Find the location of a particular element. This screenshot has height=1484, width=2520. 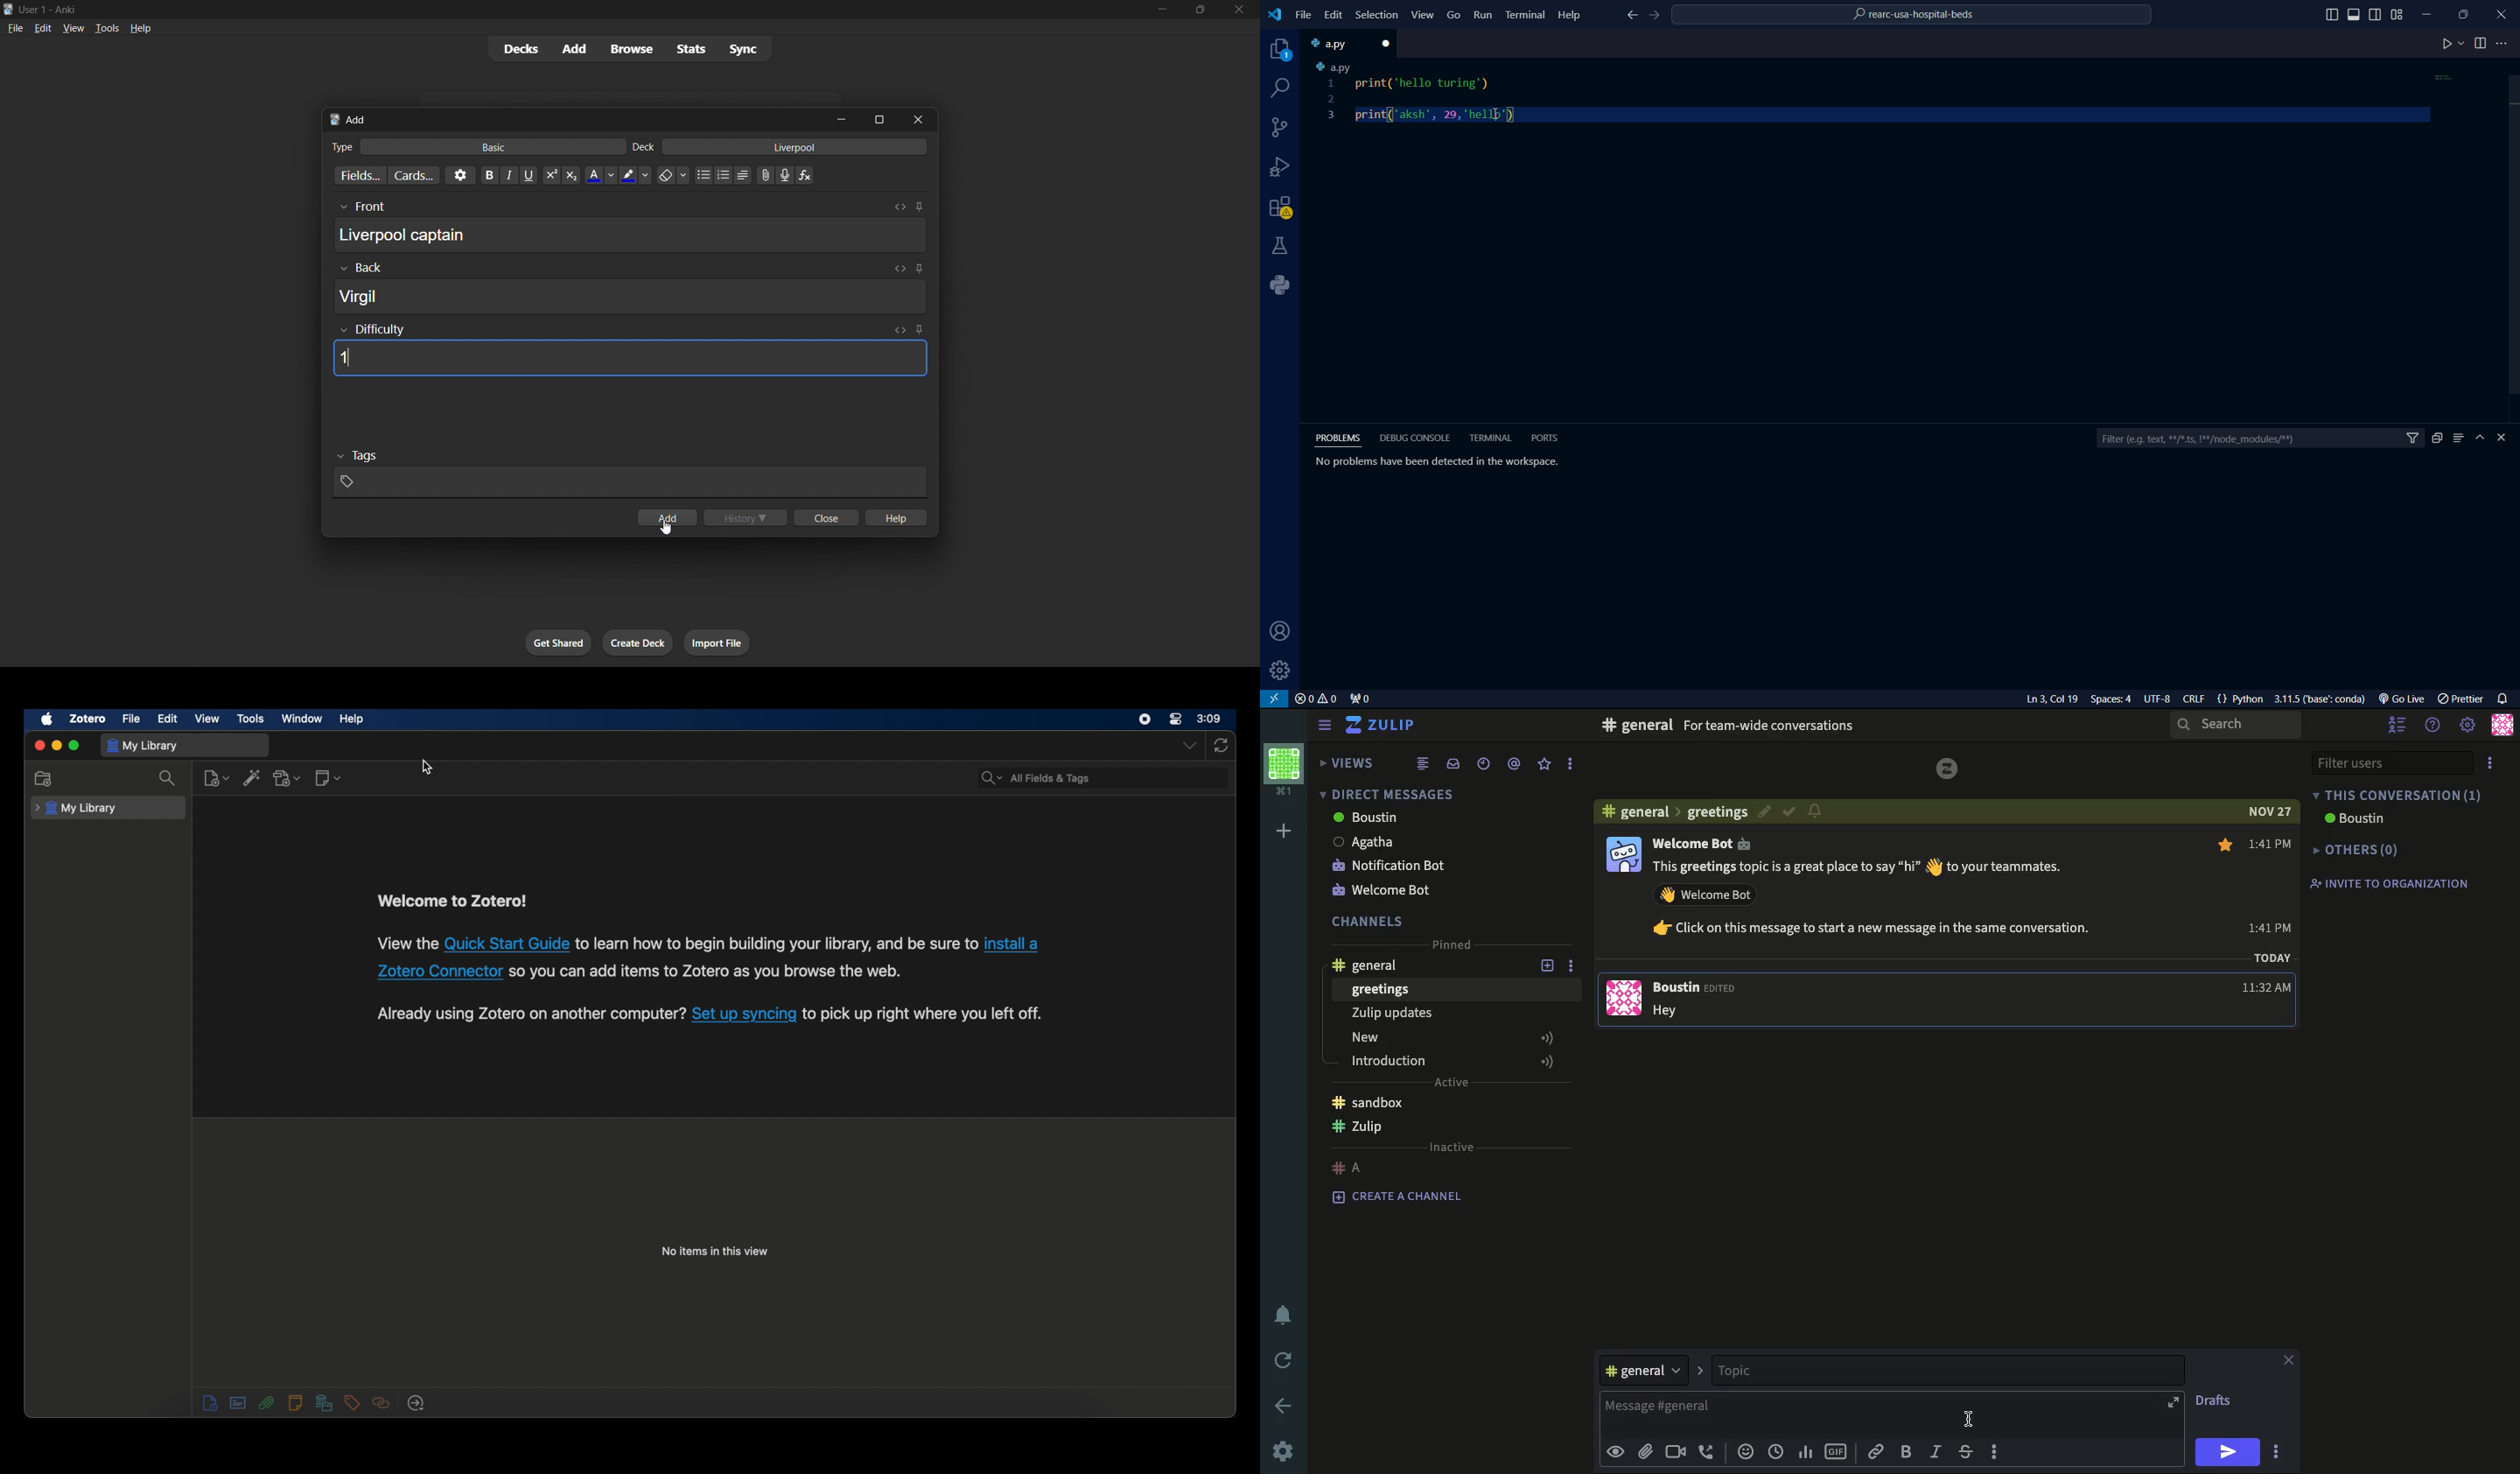

 is located at coordinates (361, 268).